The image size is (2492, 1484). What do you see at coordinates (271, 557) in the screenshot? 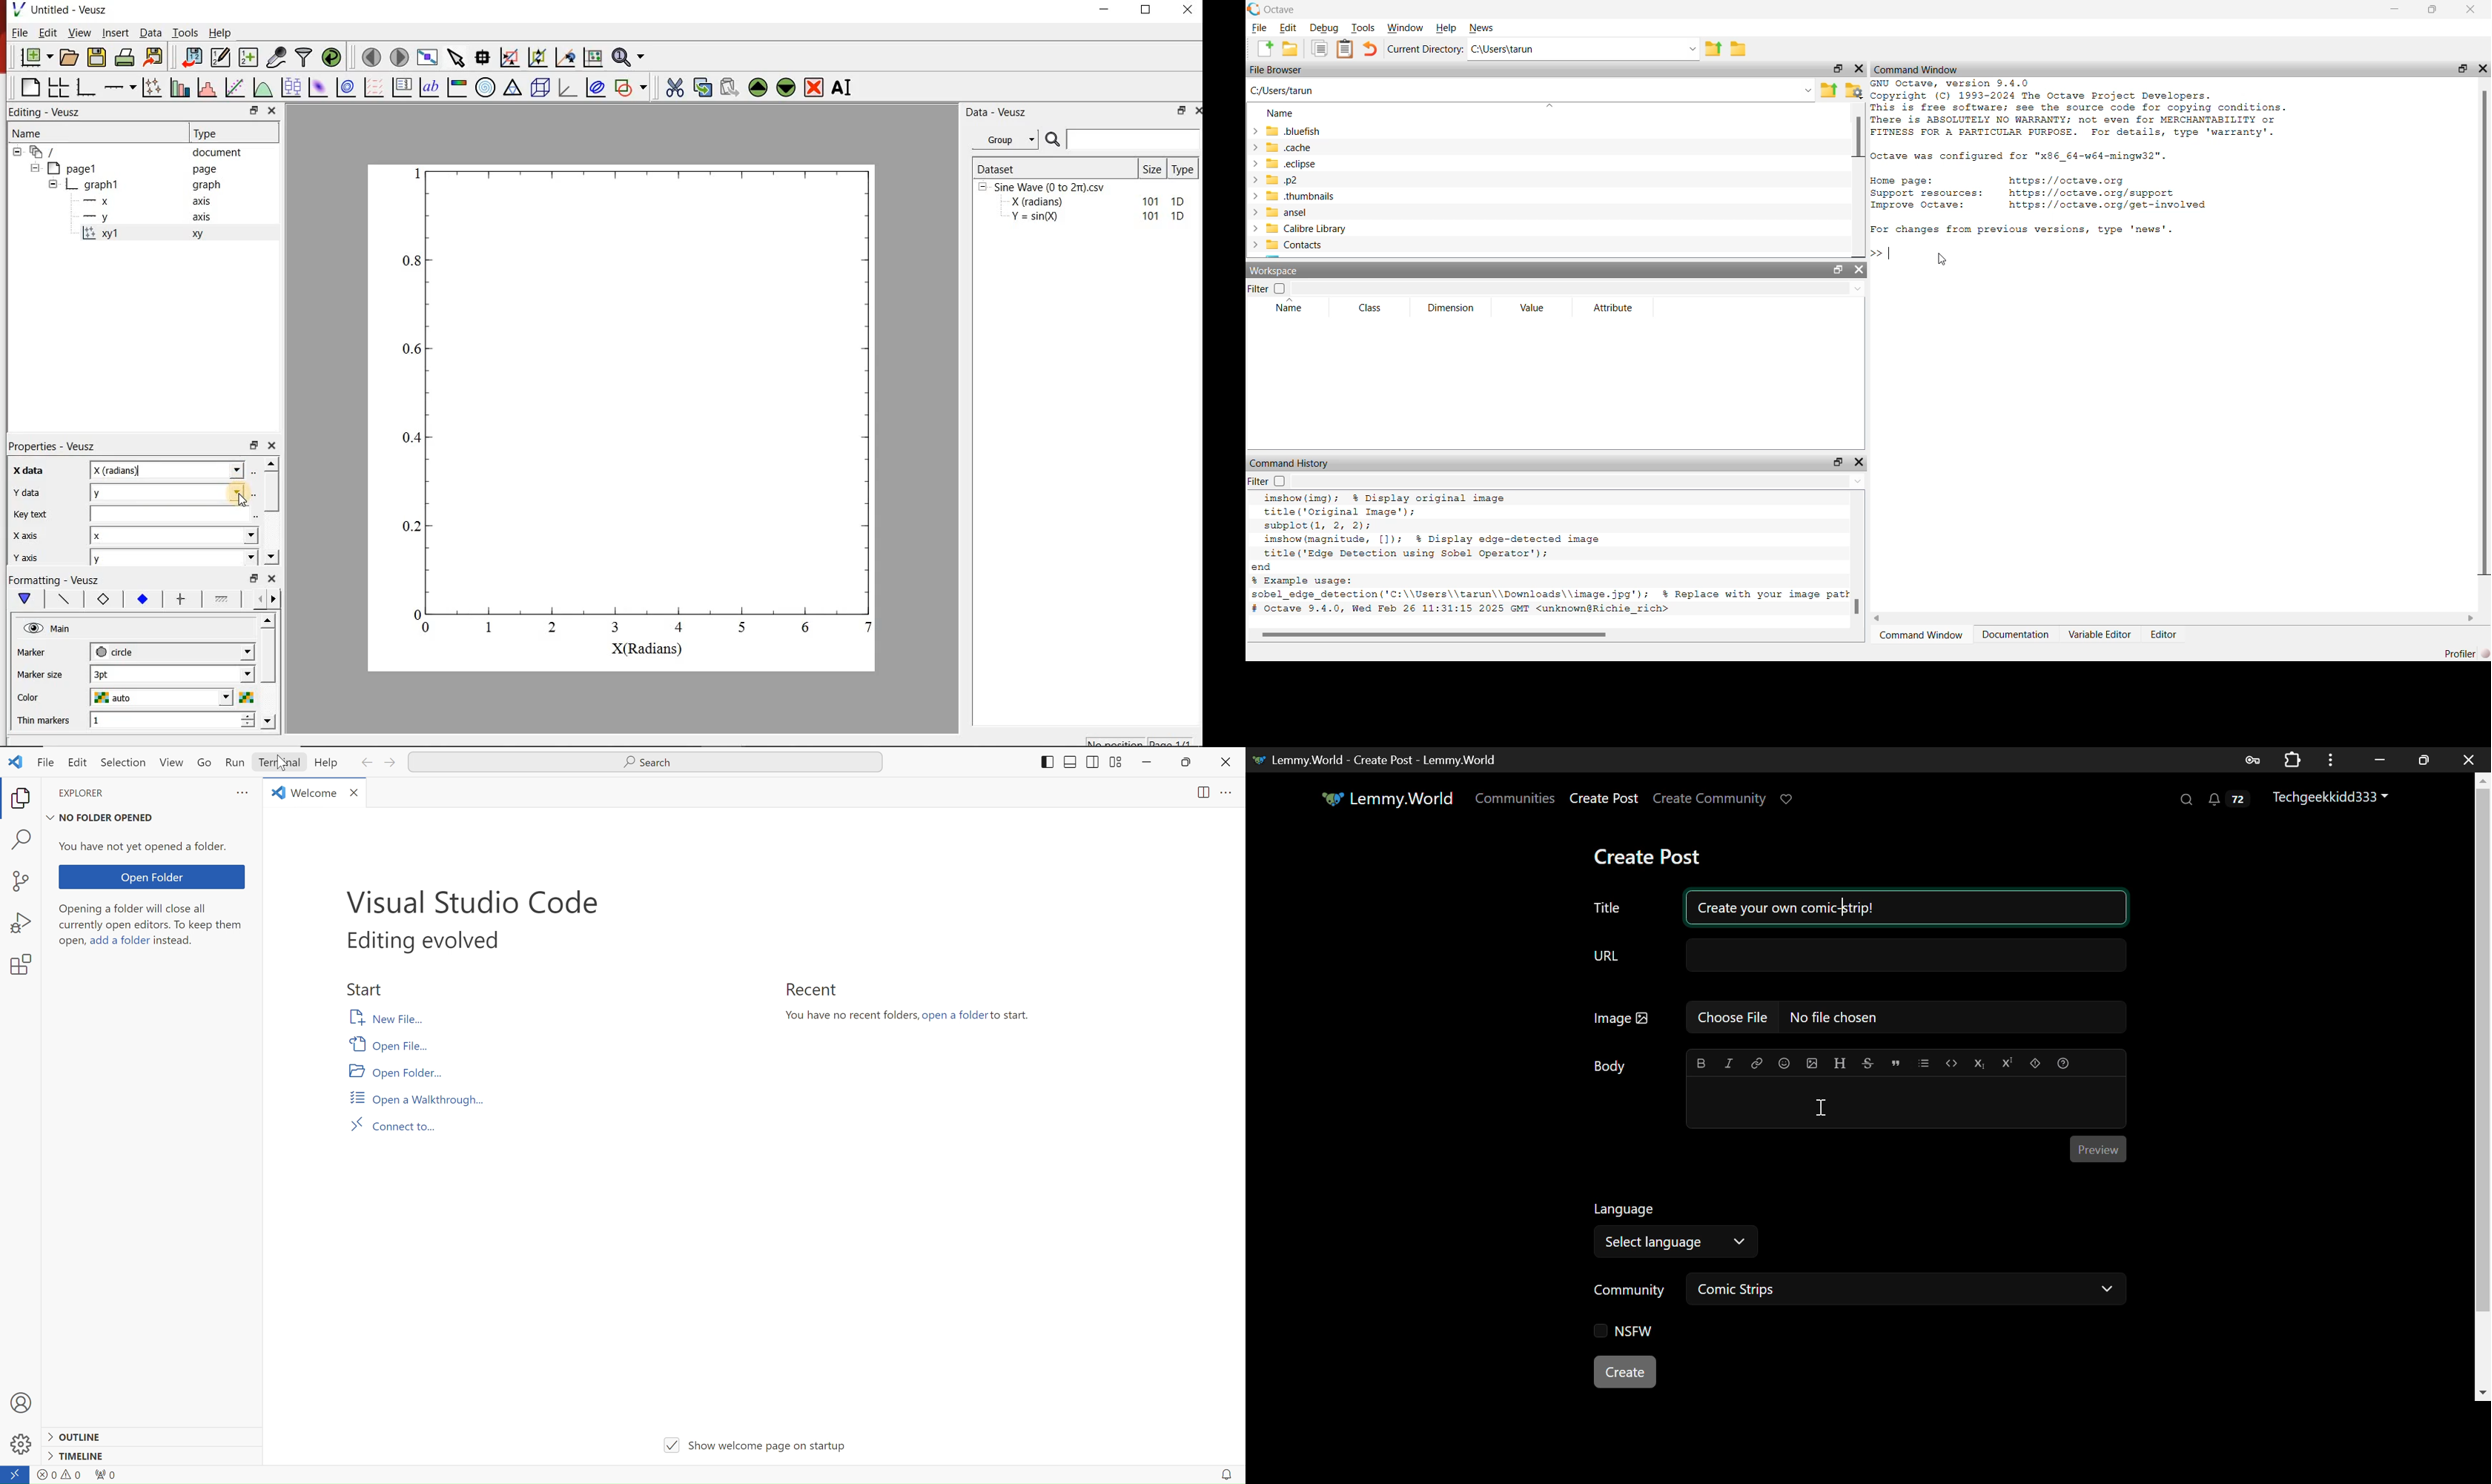
I see `Down` at bounding box center [271, 557].